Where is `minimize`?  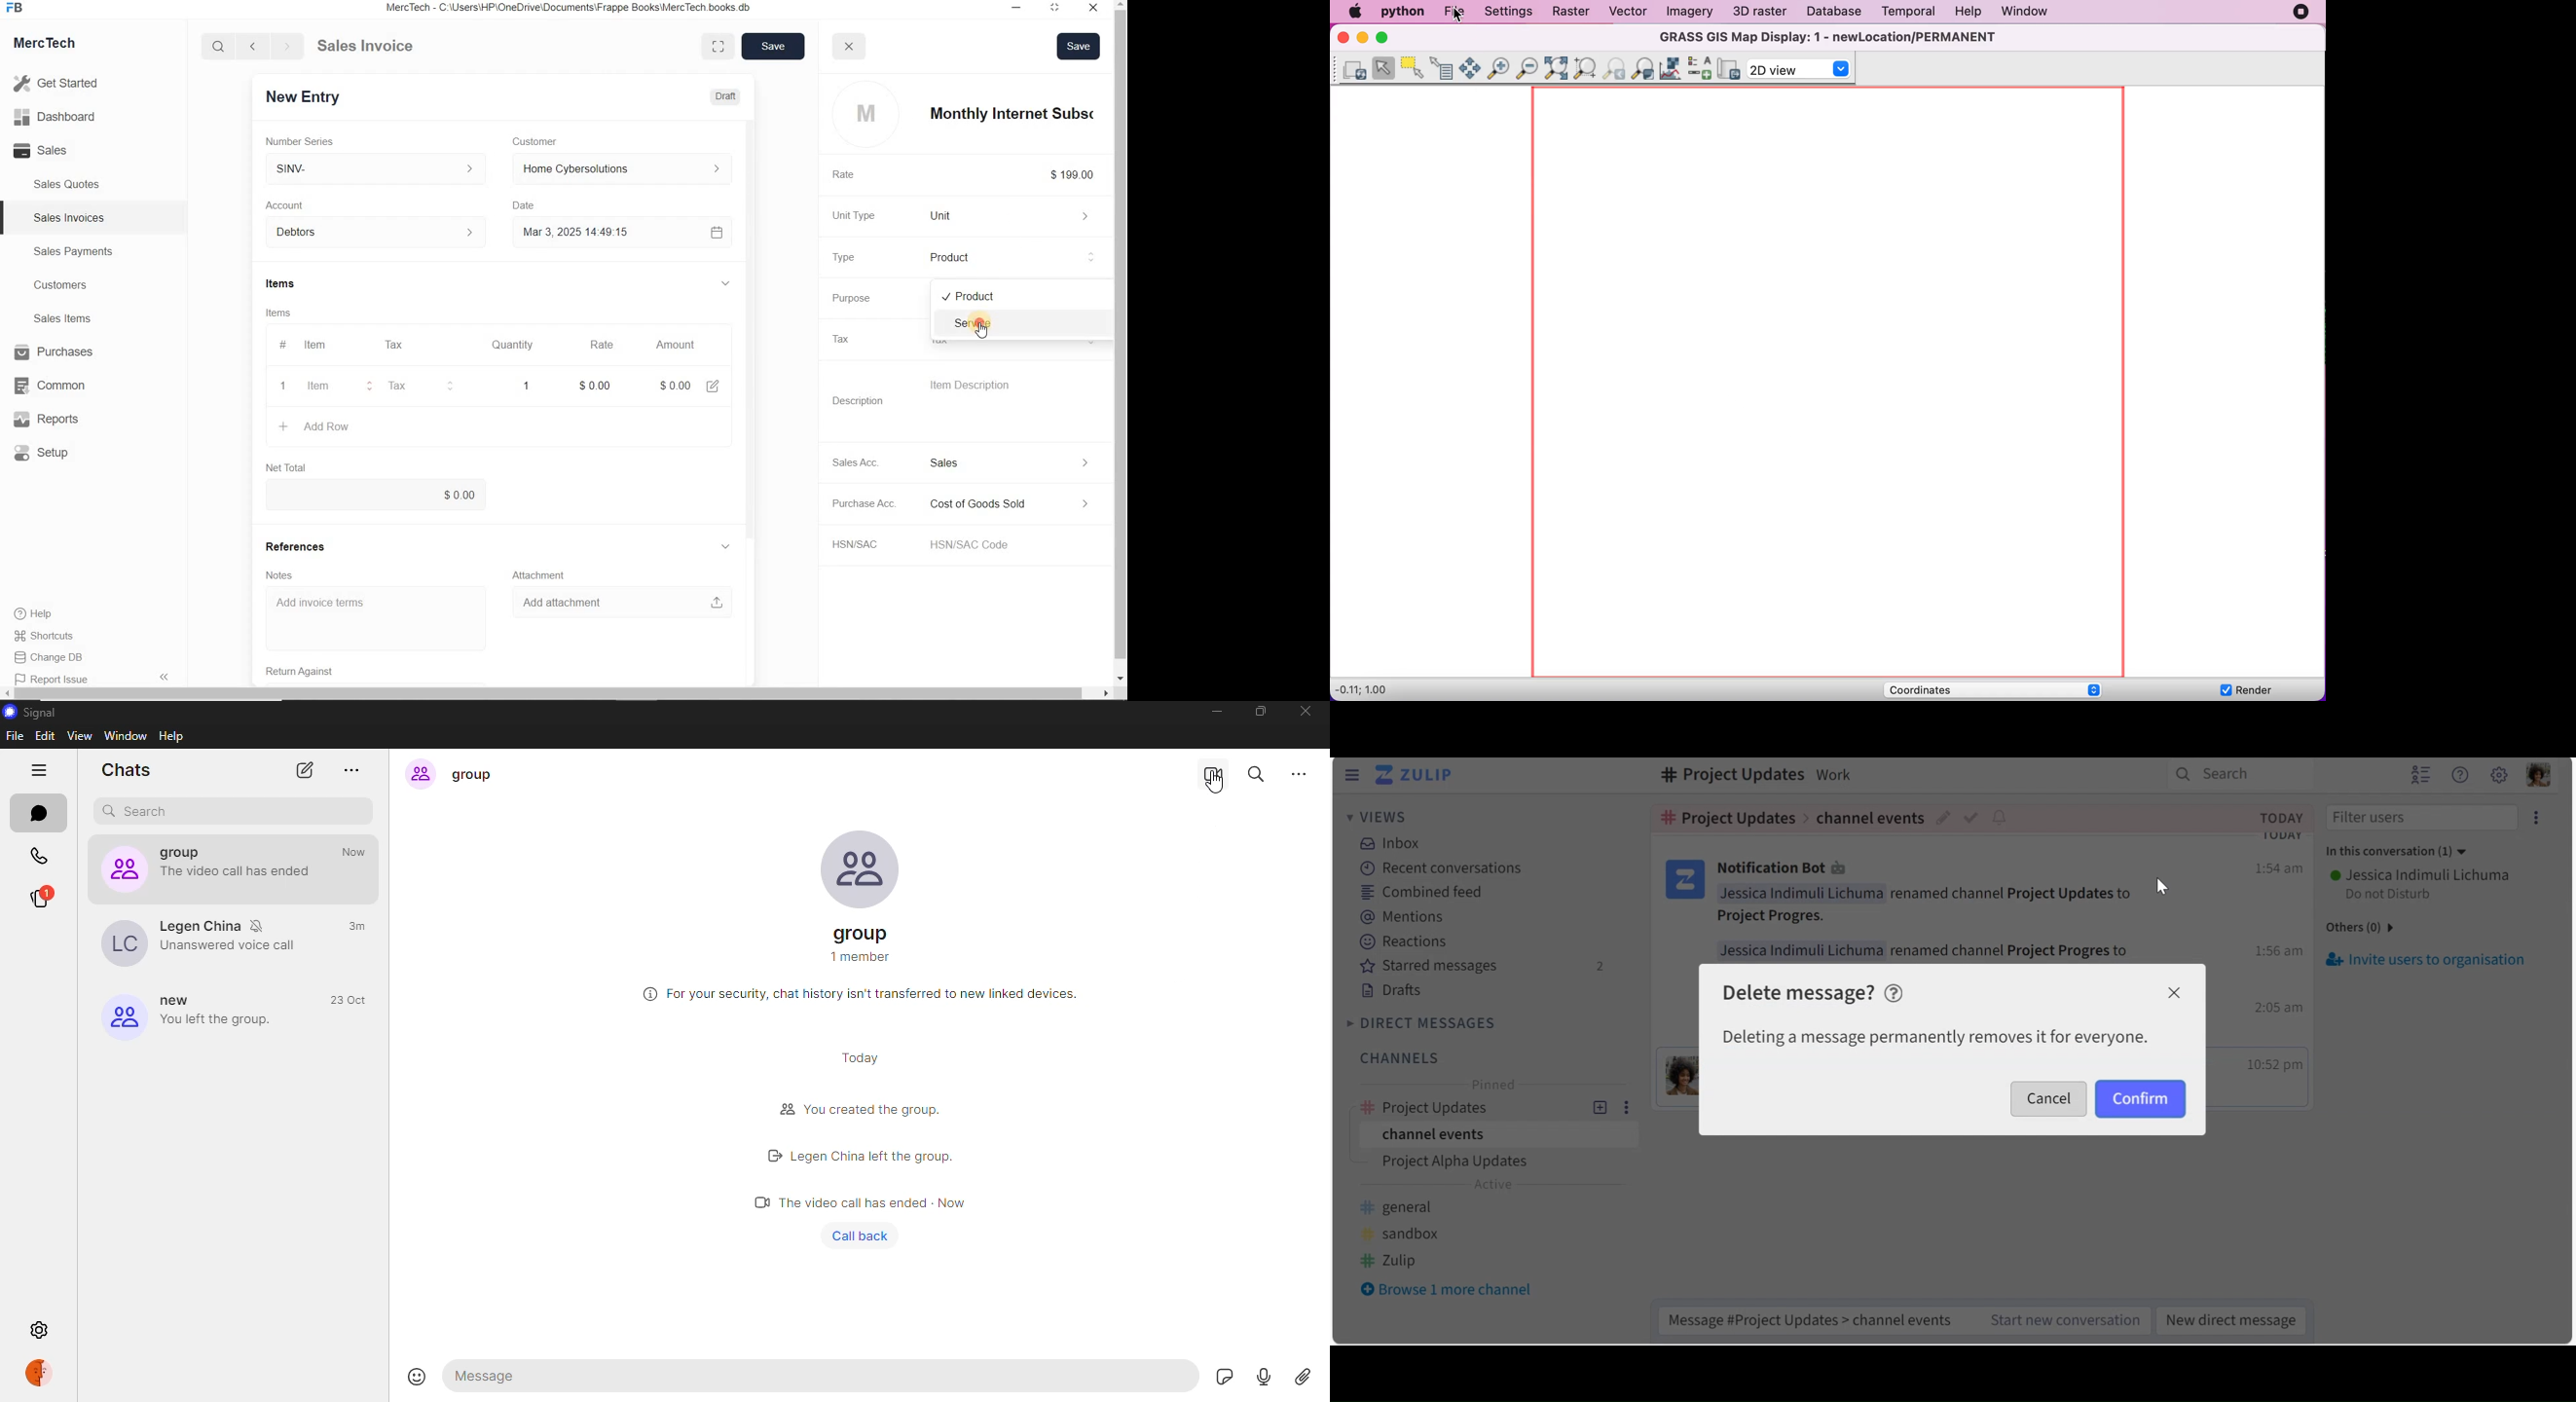
minimize is located at coordinates (1216, 712).